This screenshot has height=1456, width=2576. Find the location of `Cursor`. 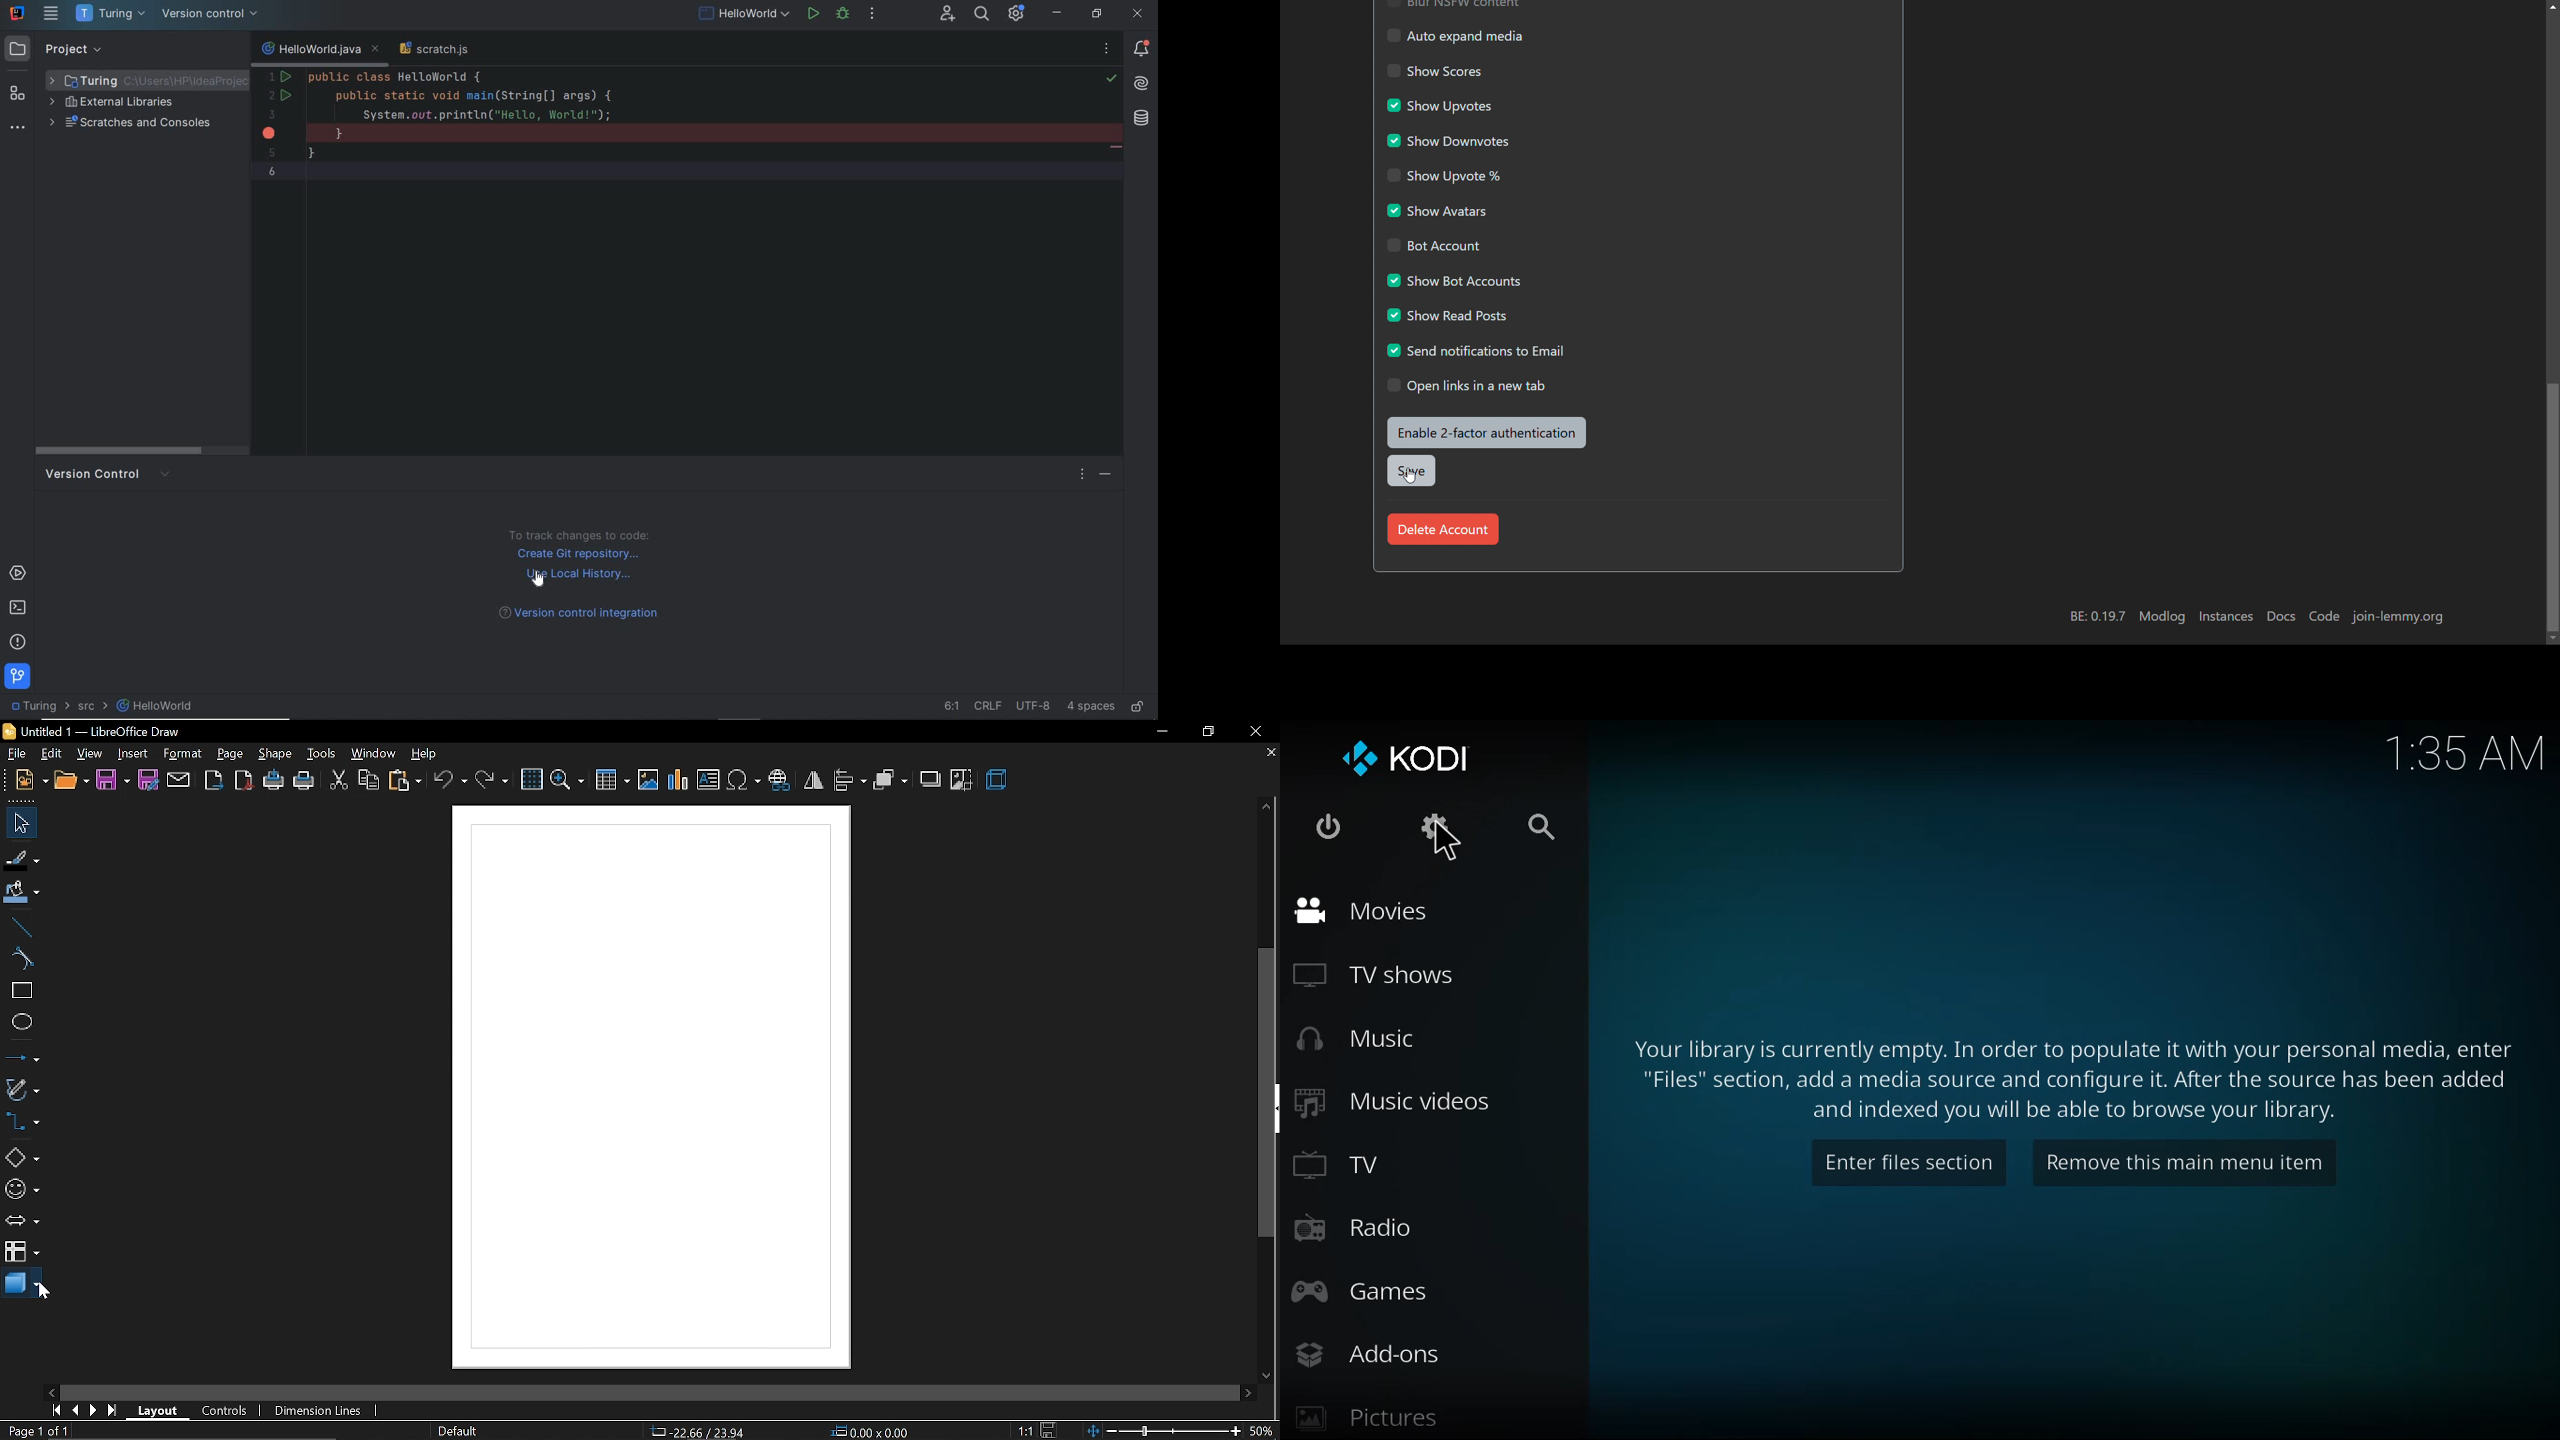

Cursor is located at coordinates (41, 1289).